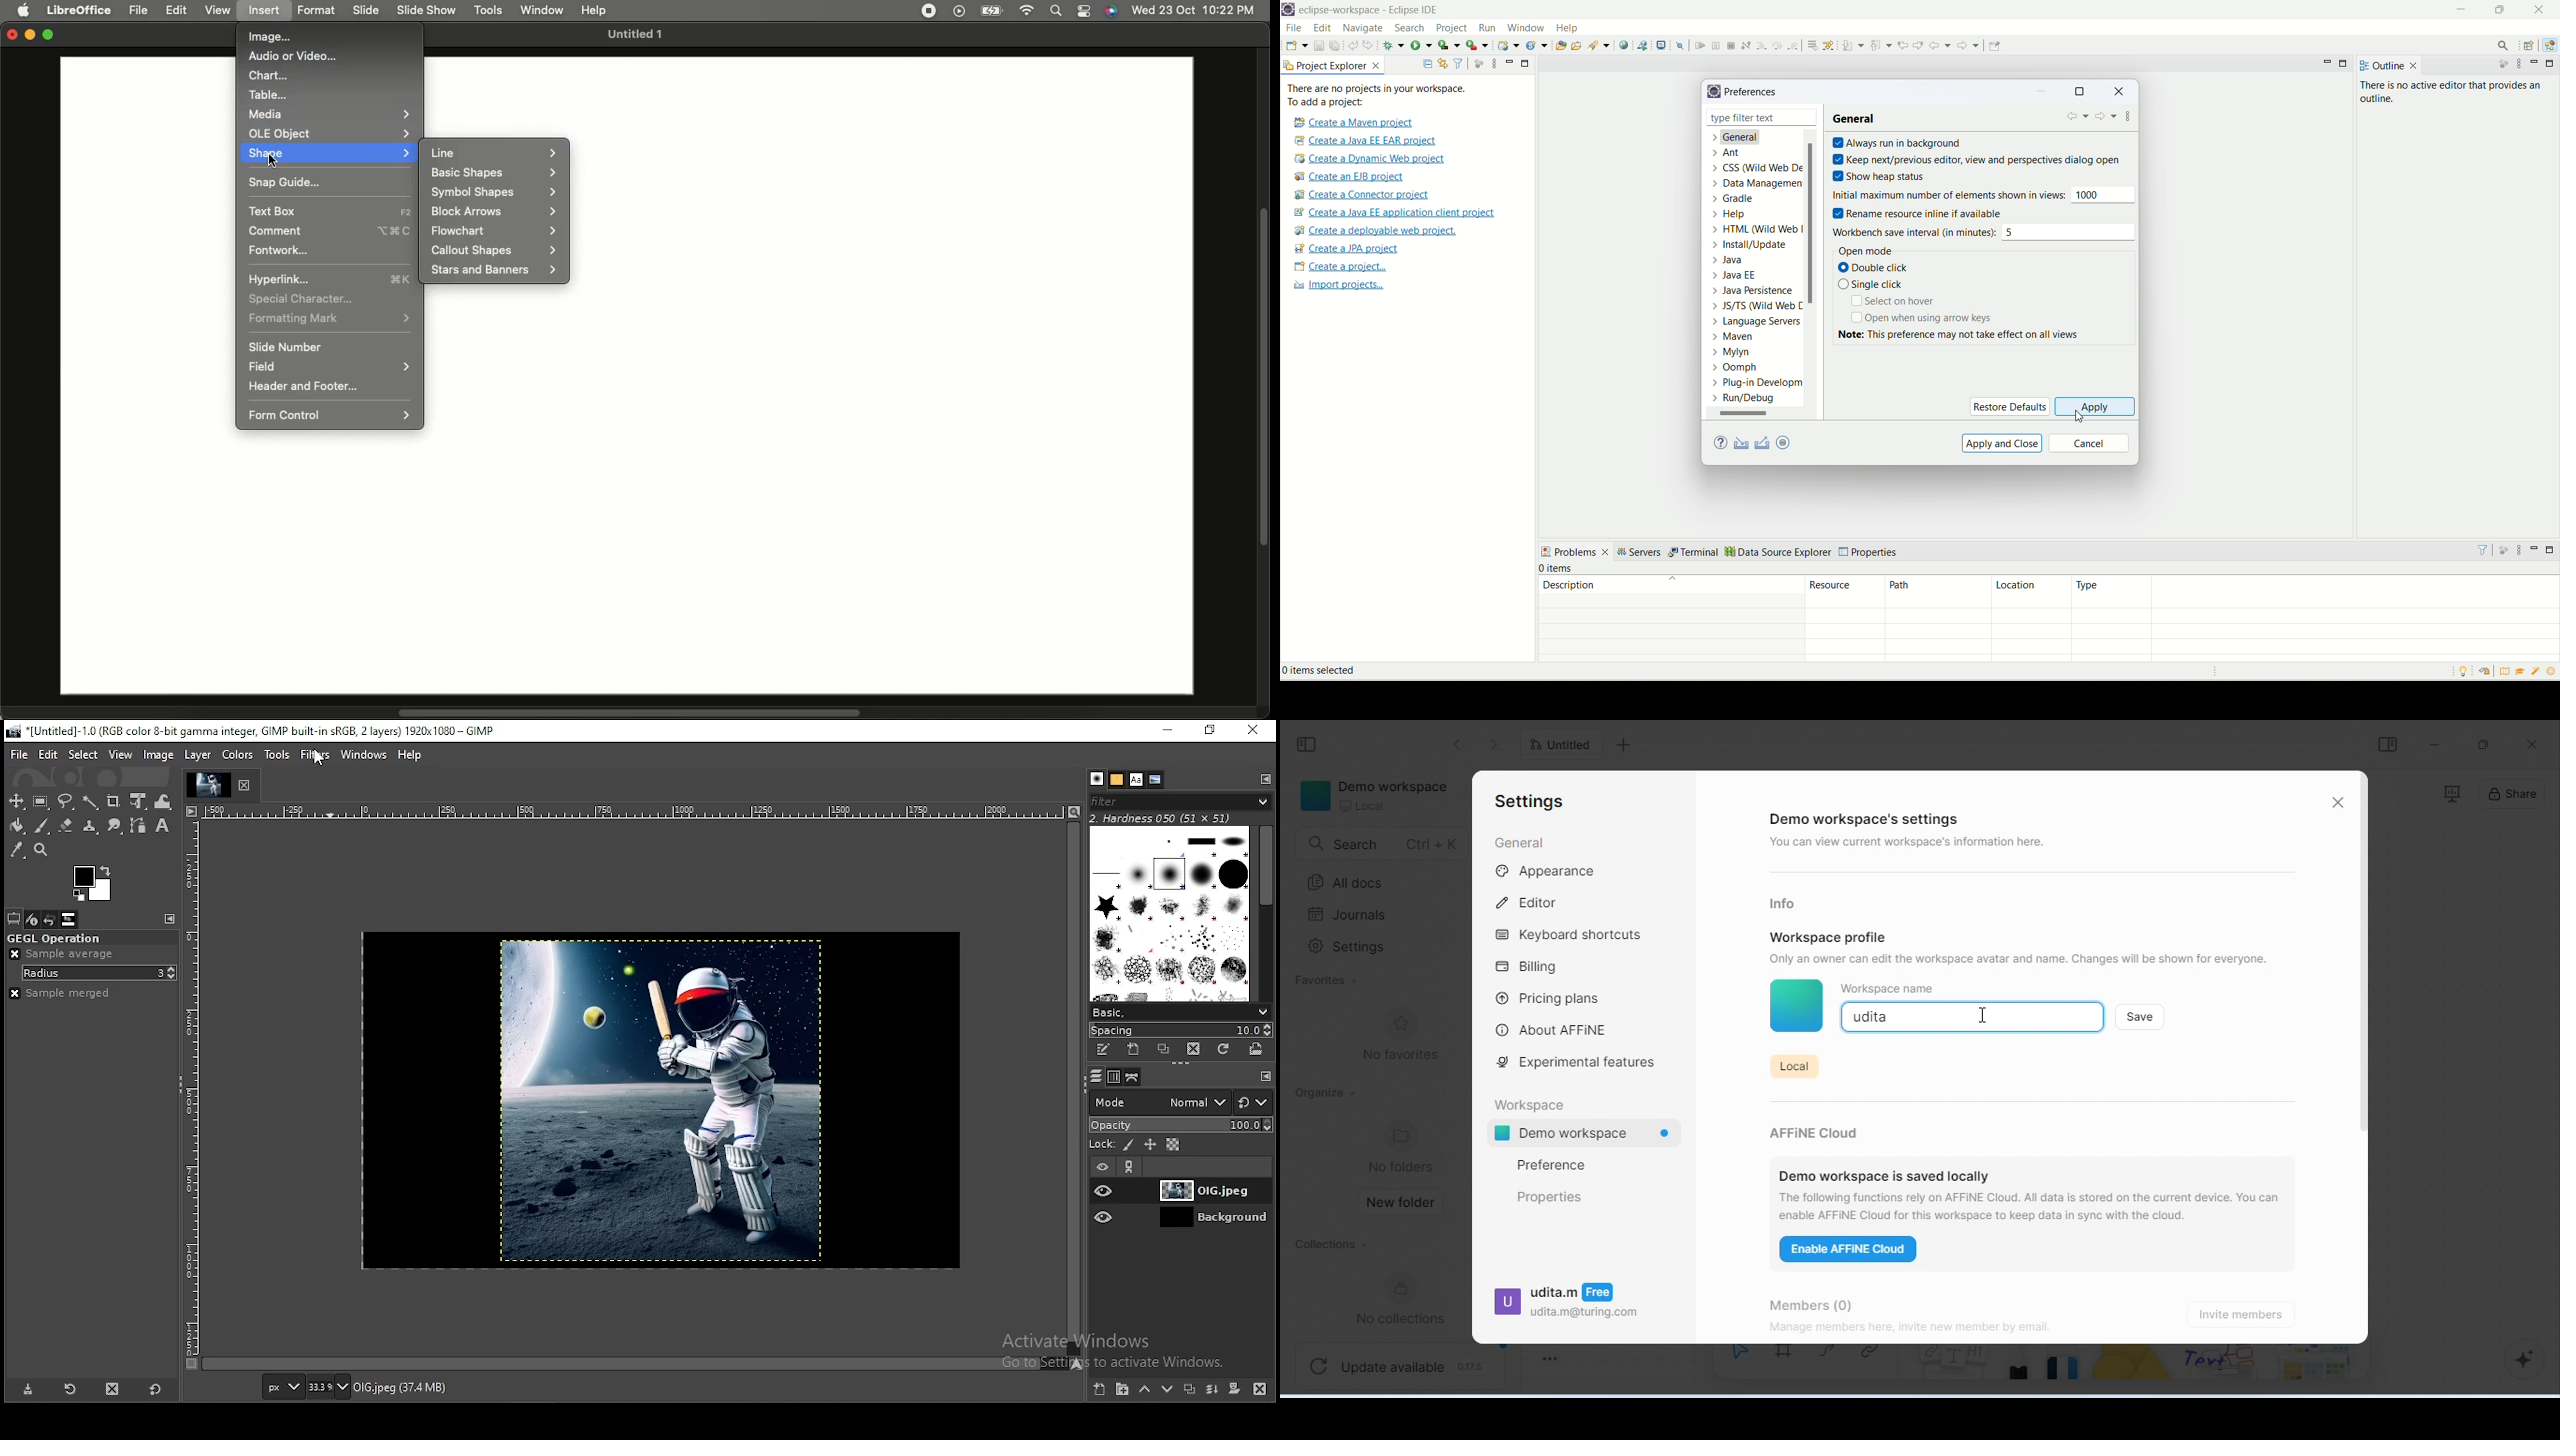  What do you see at coordinates (1479, 63) in the screenshot?
I see `focus on active task` at bounding box center [1479, 63].